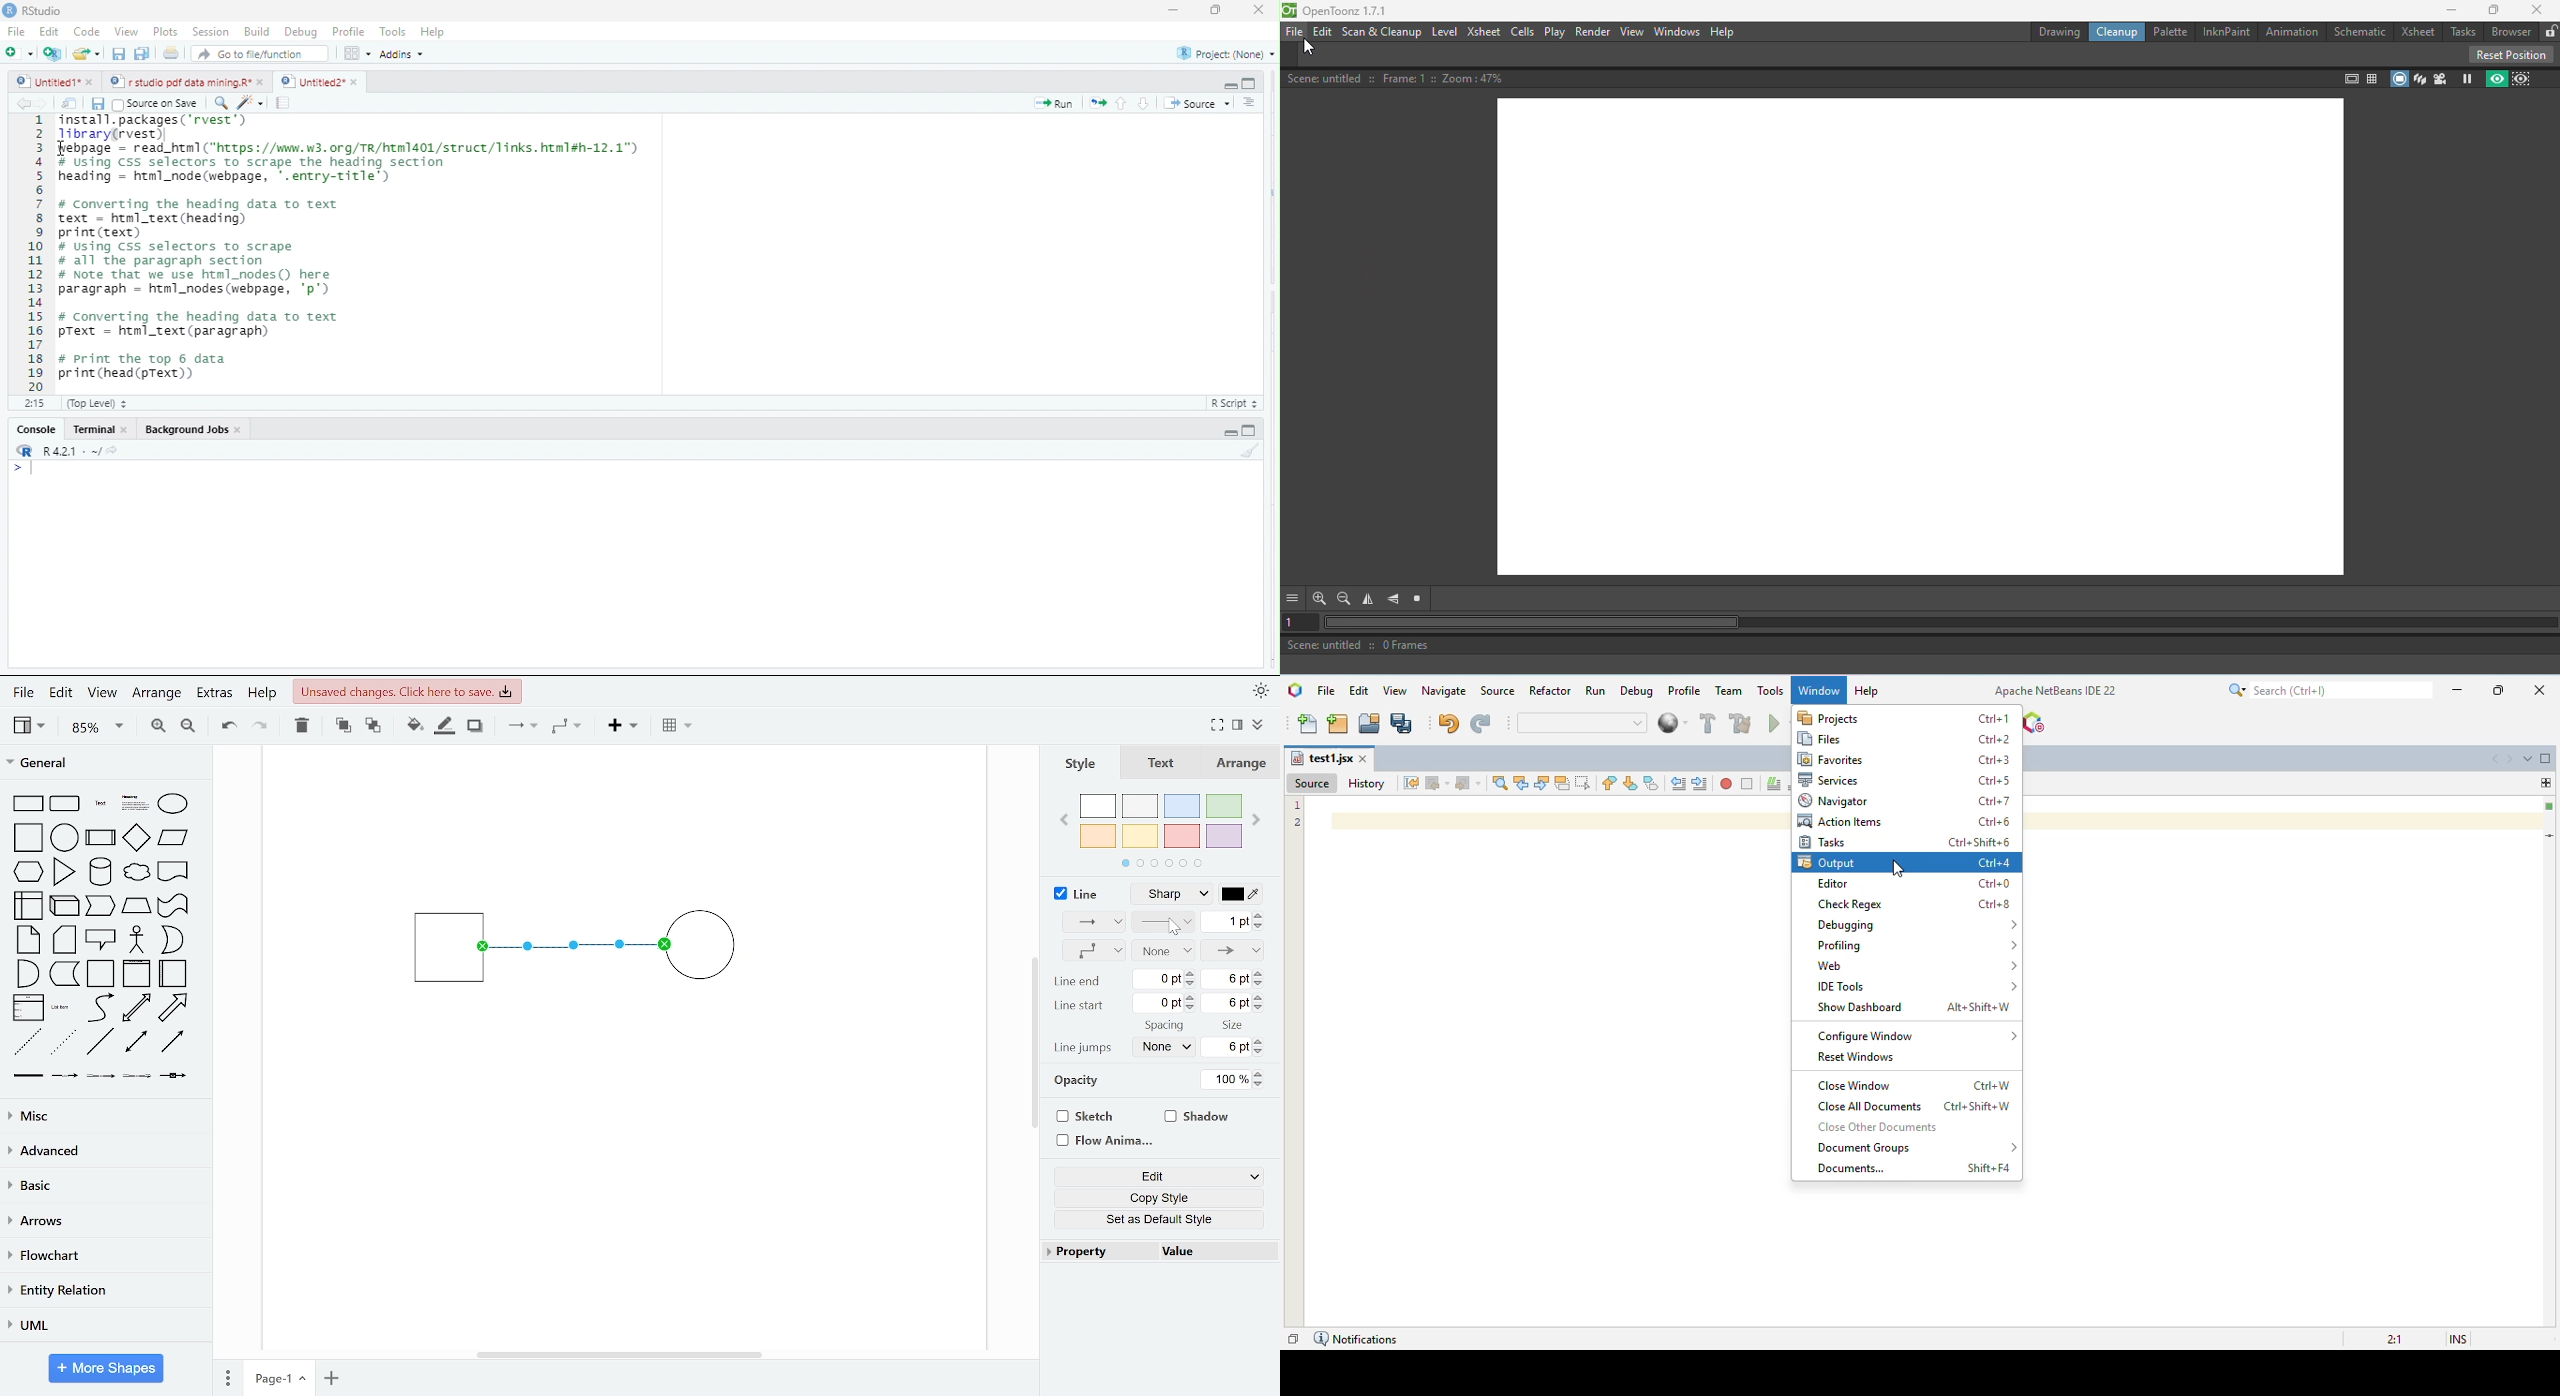 The image size is (2576, 1400). What do you see at coordinates (1145, 103) in the screenshot?
I see `go to next section/chunk` at bounding box center [1145, 103].